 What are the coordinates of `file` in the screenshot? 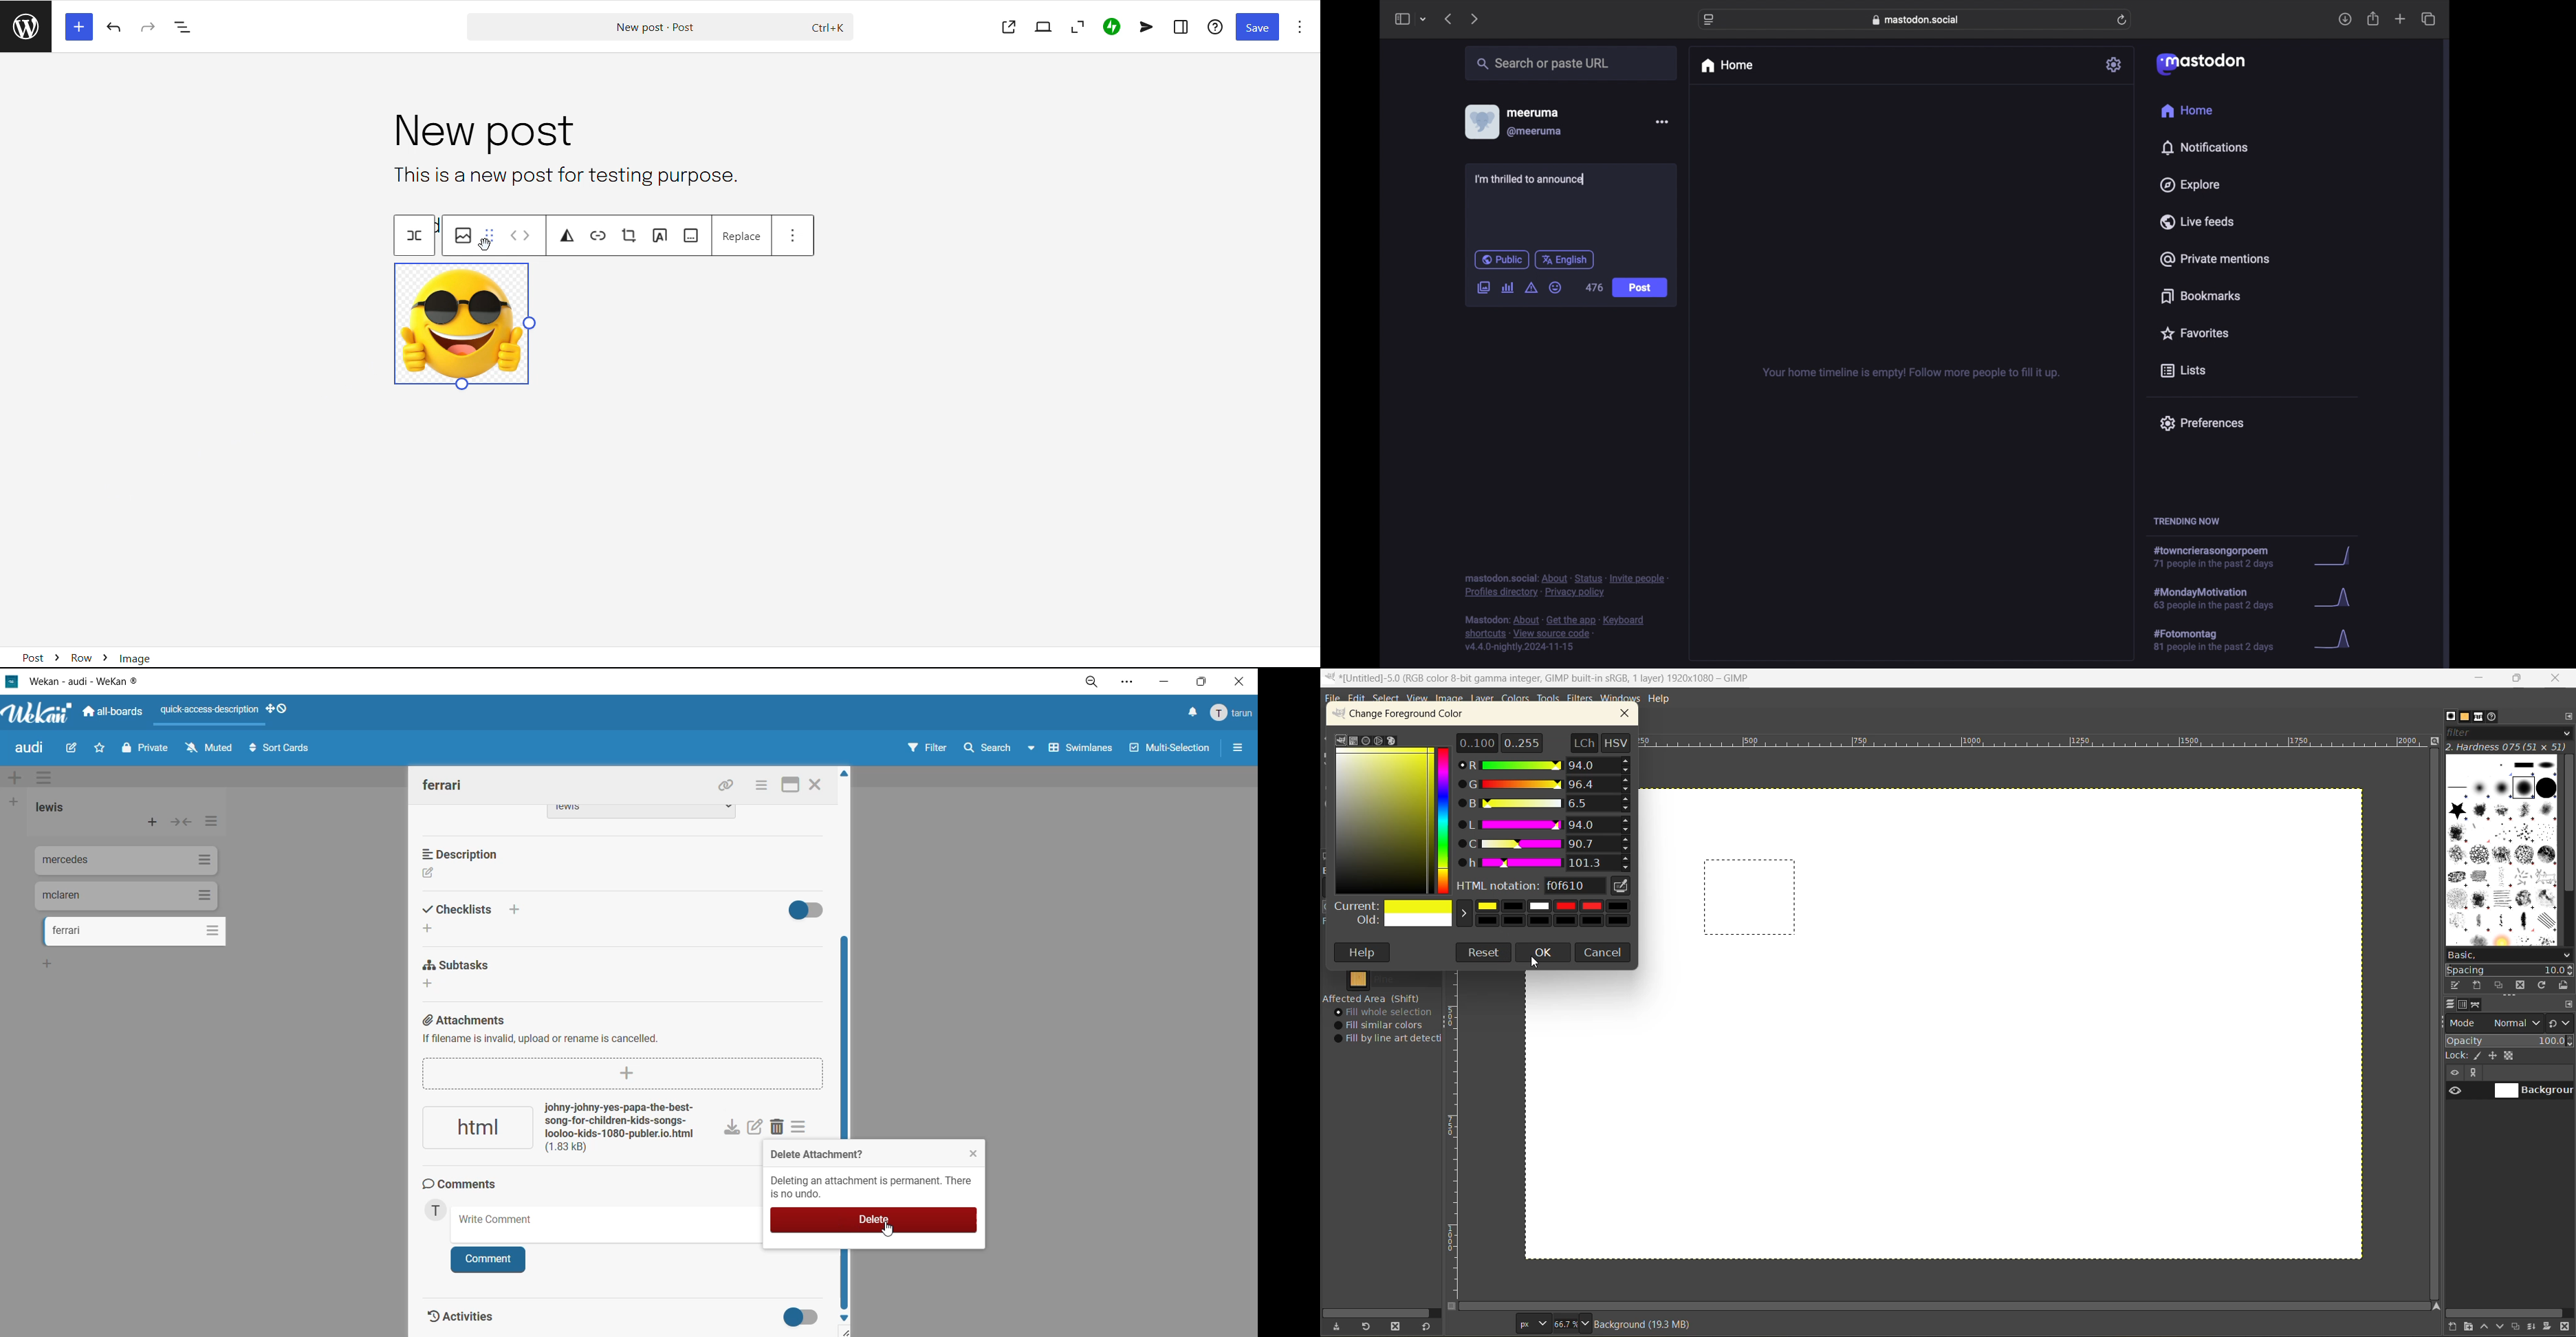 It's located at (1333, 699).